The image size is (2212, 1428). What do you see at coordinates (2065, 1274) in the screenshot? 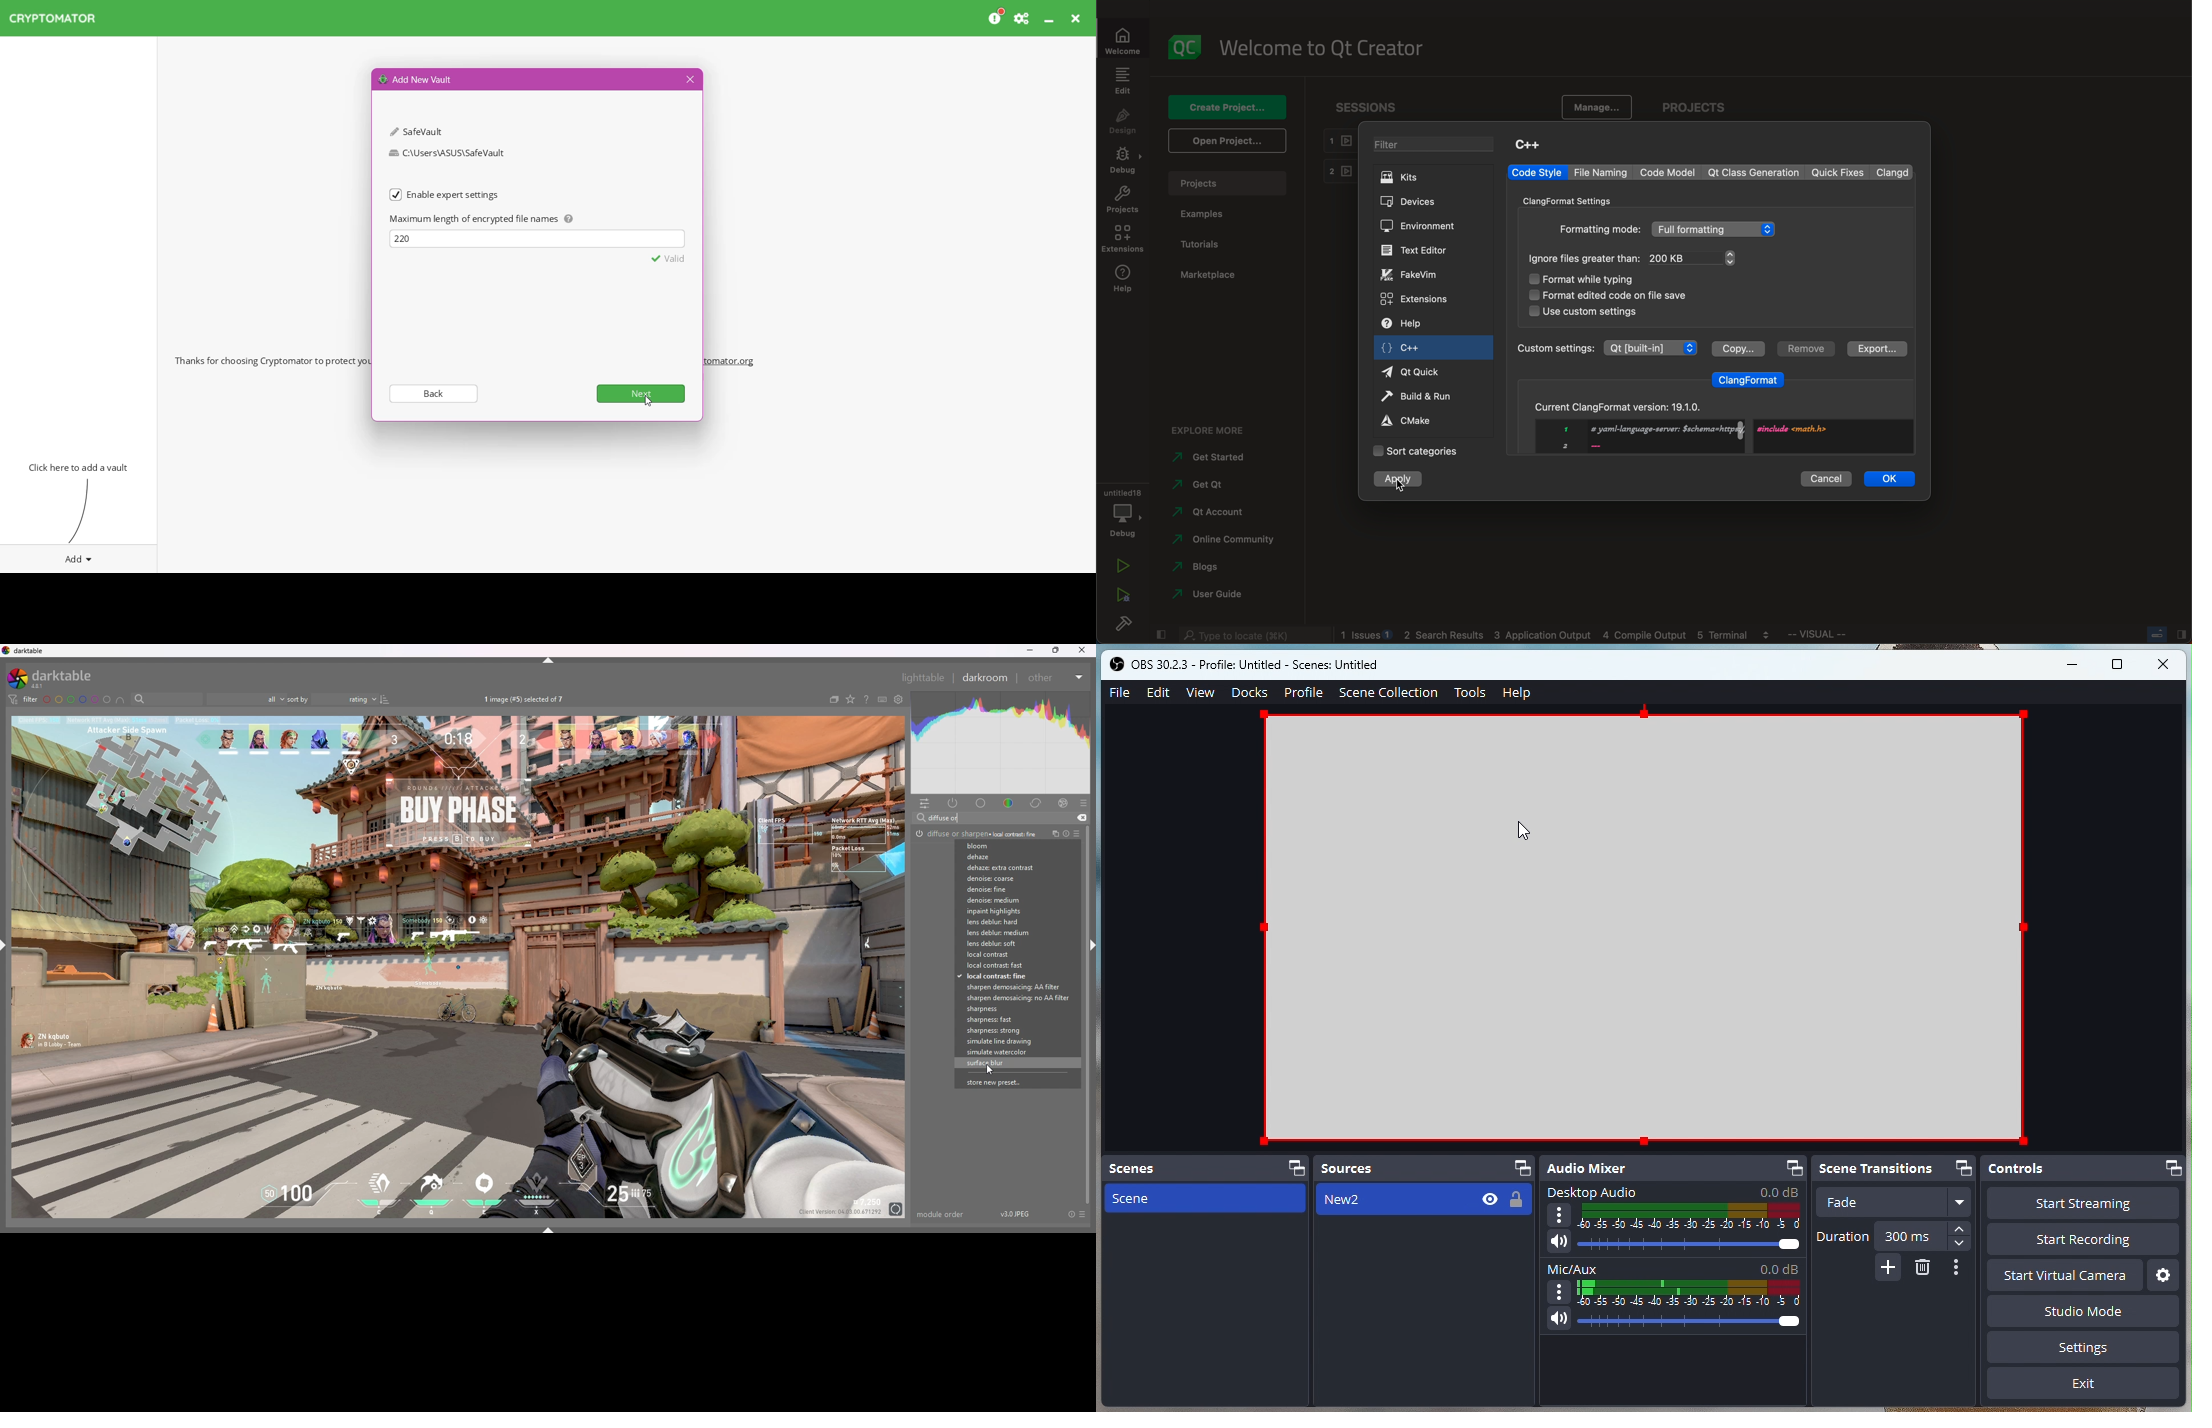
I see `Start virtual camera` at bounding box center [2065, 1274].